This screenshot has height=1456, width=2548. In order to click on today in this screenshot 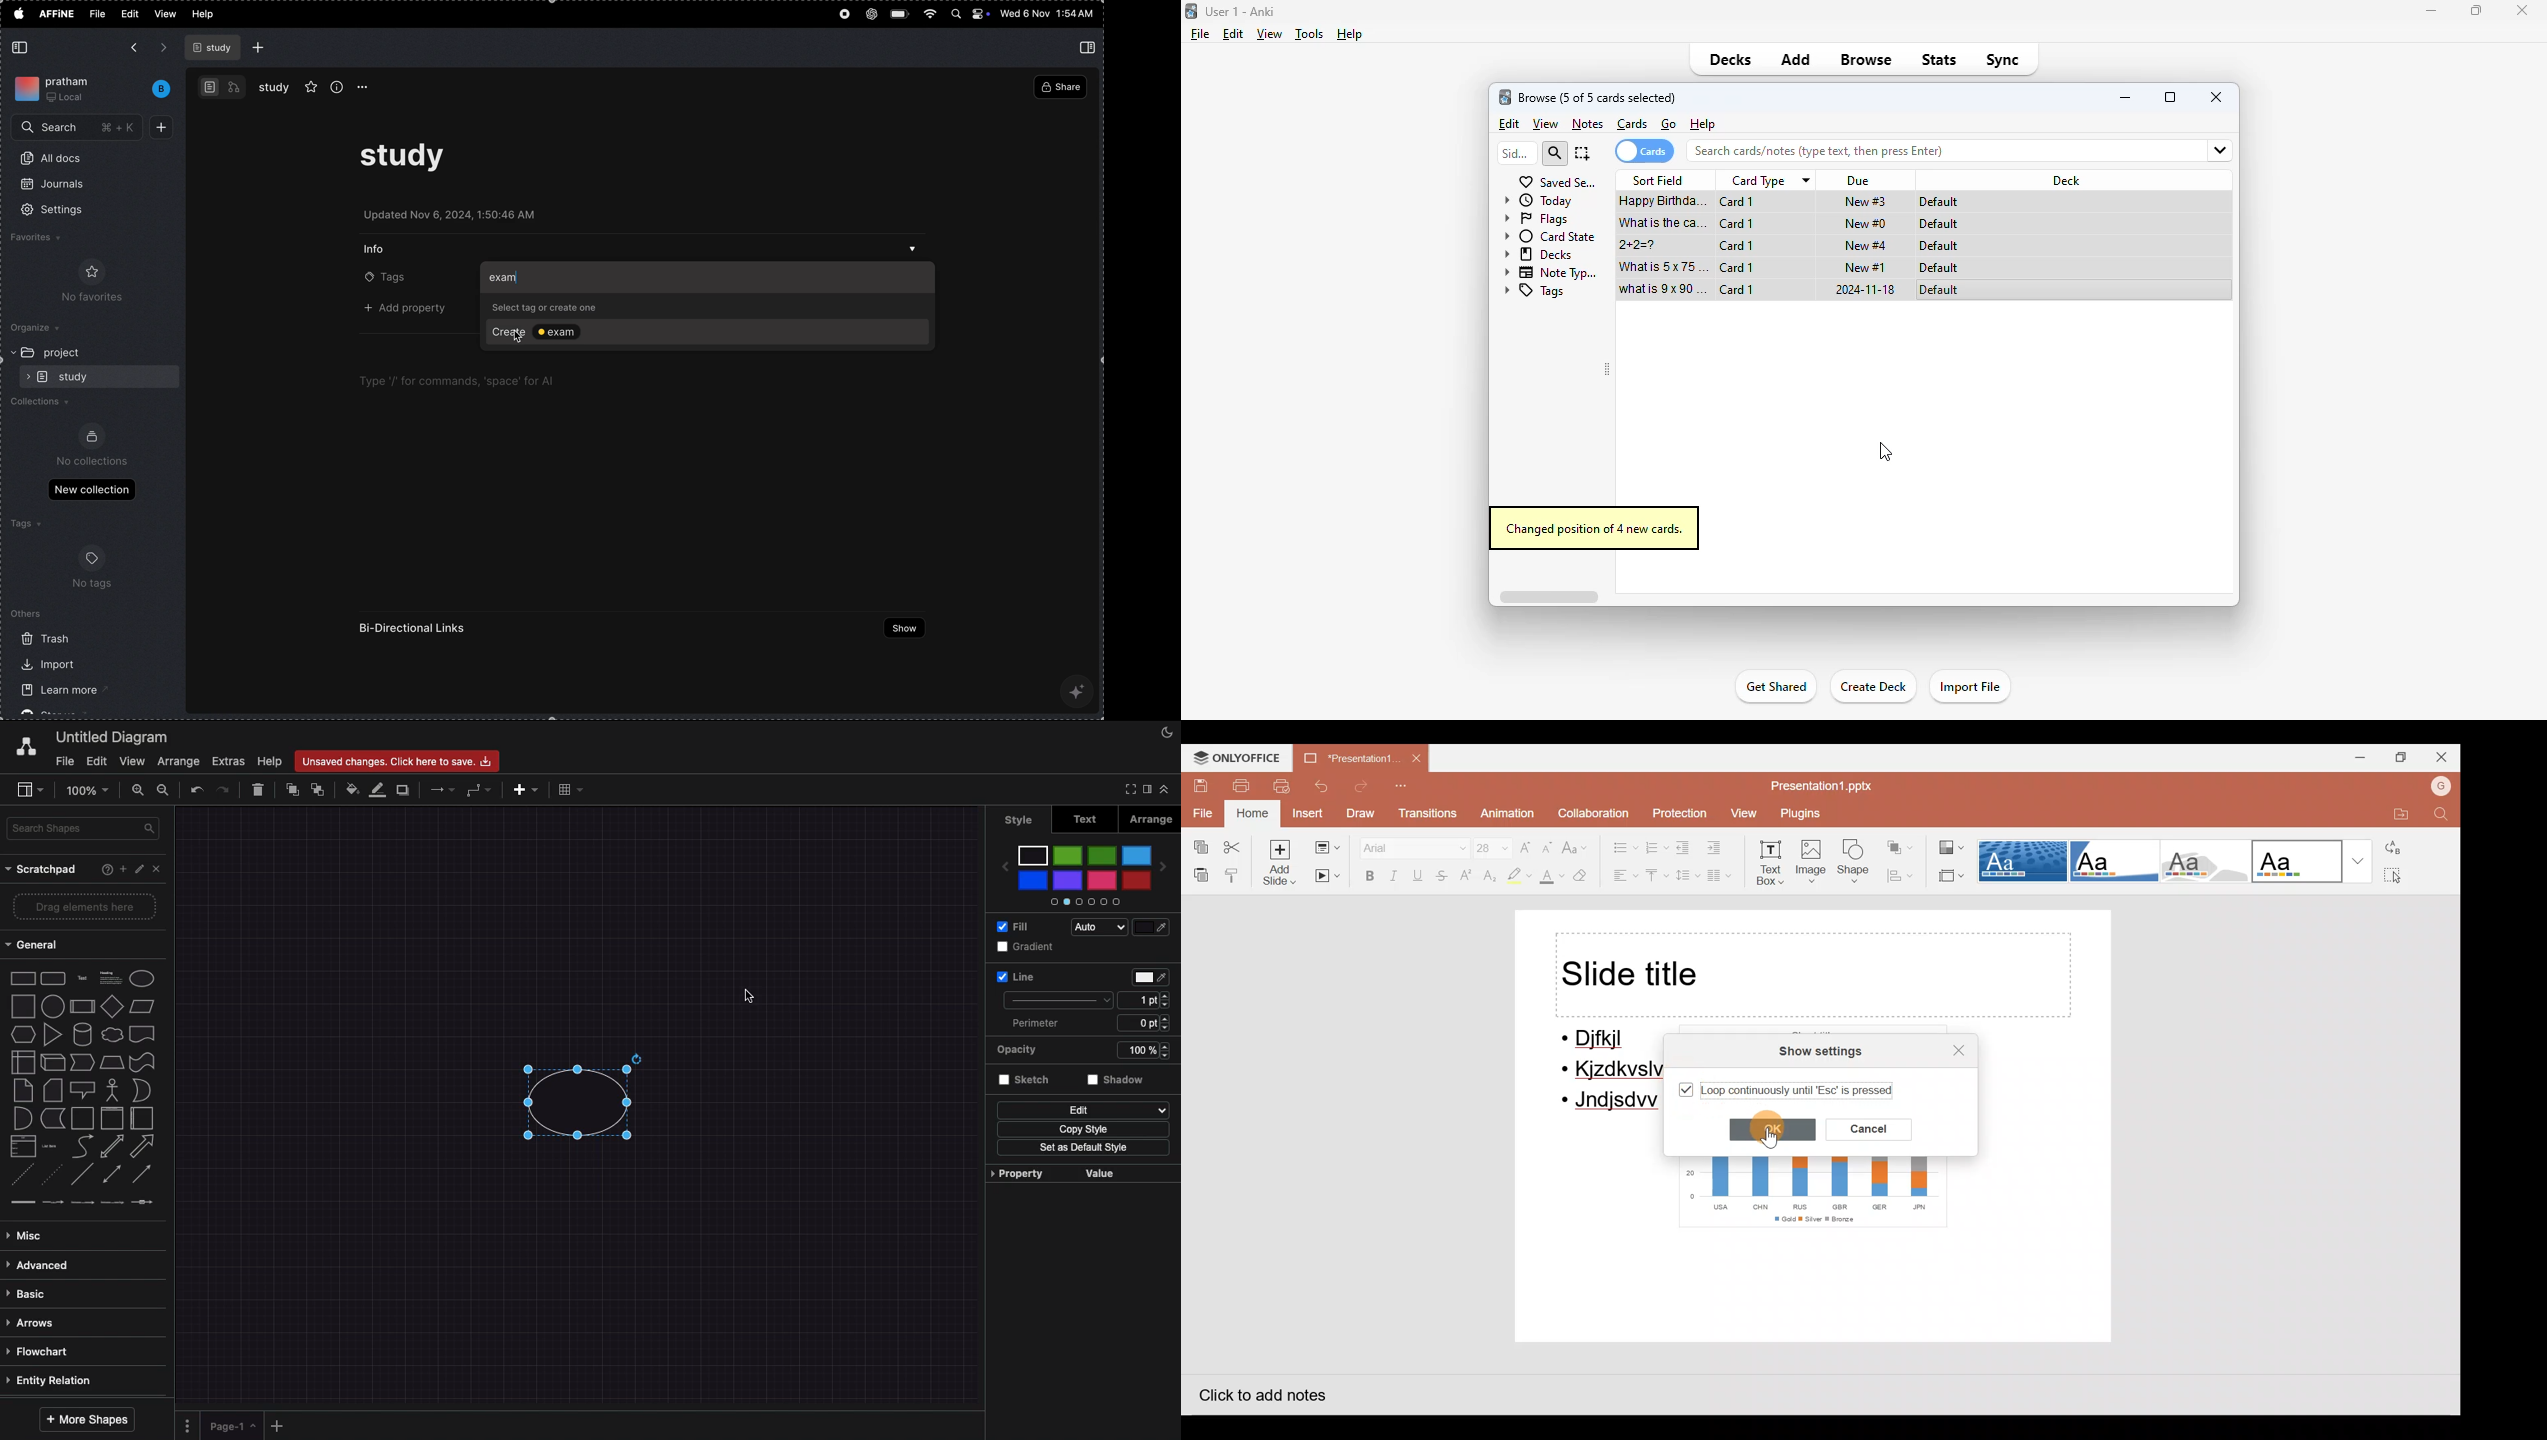, I will do `click(1537, 201)`.